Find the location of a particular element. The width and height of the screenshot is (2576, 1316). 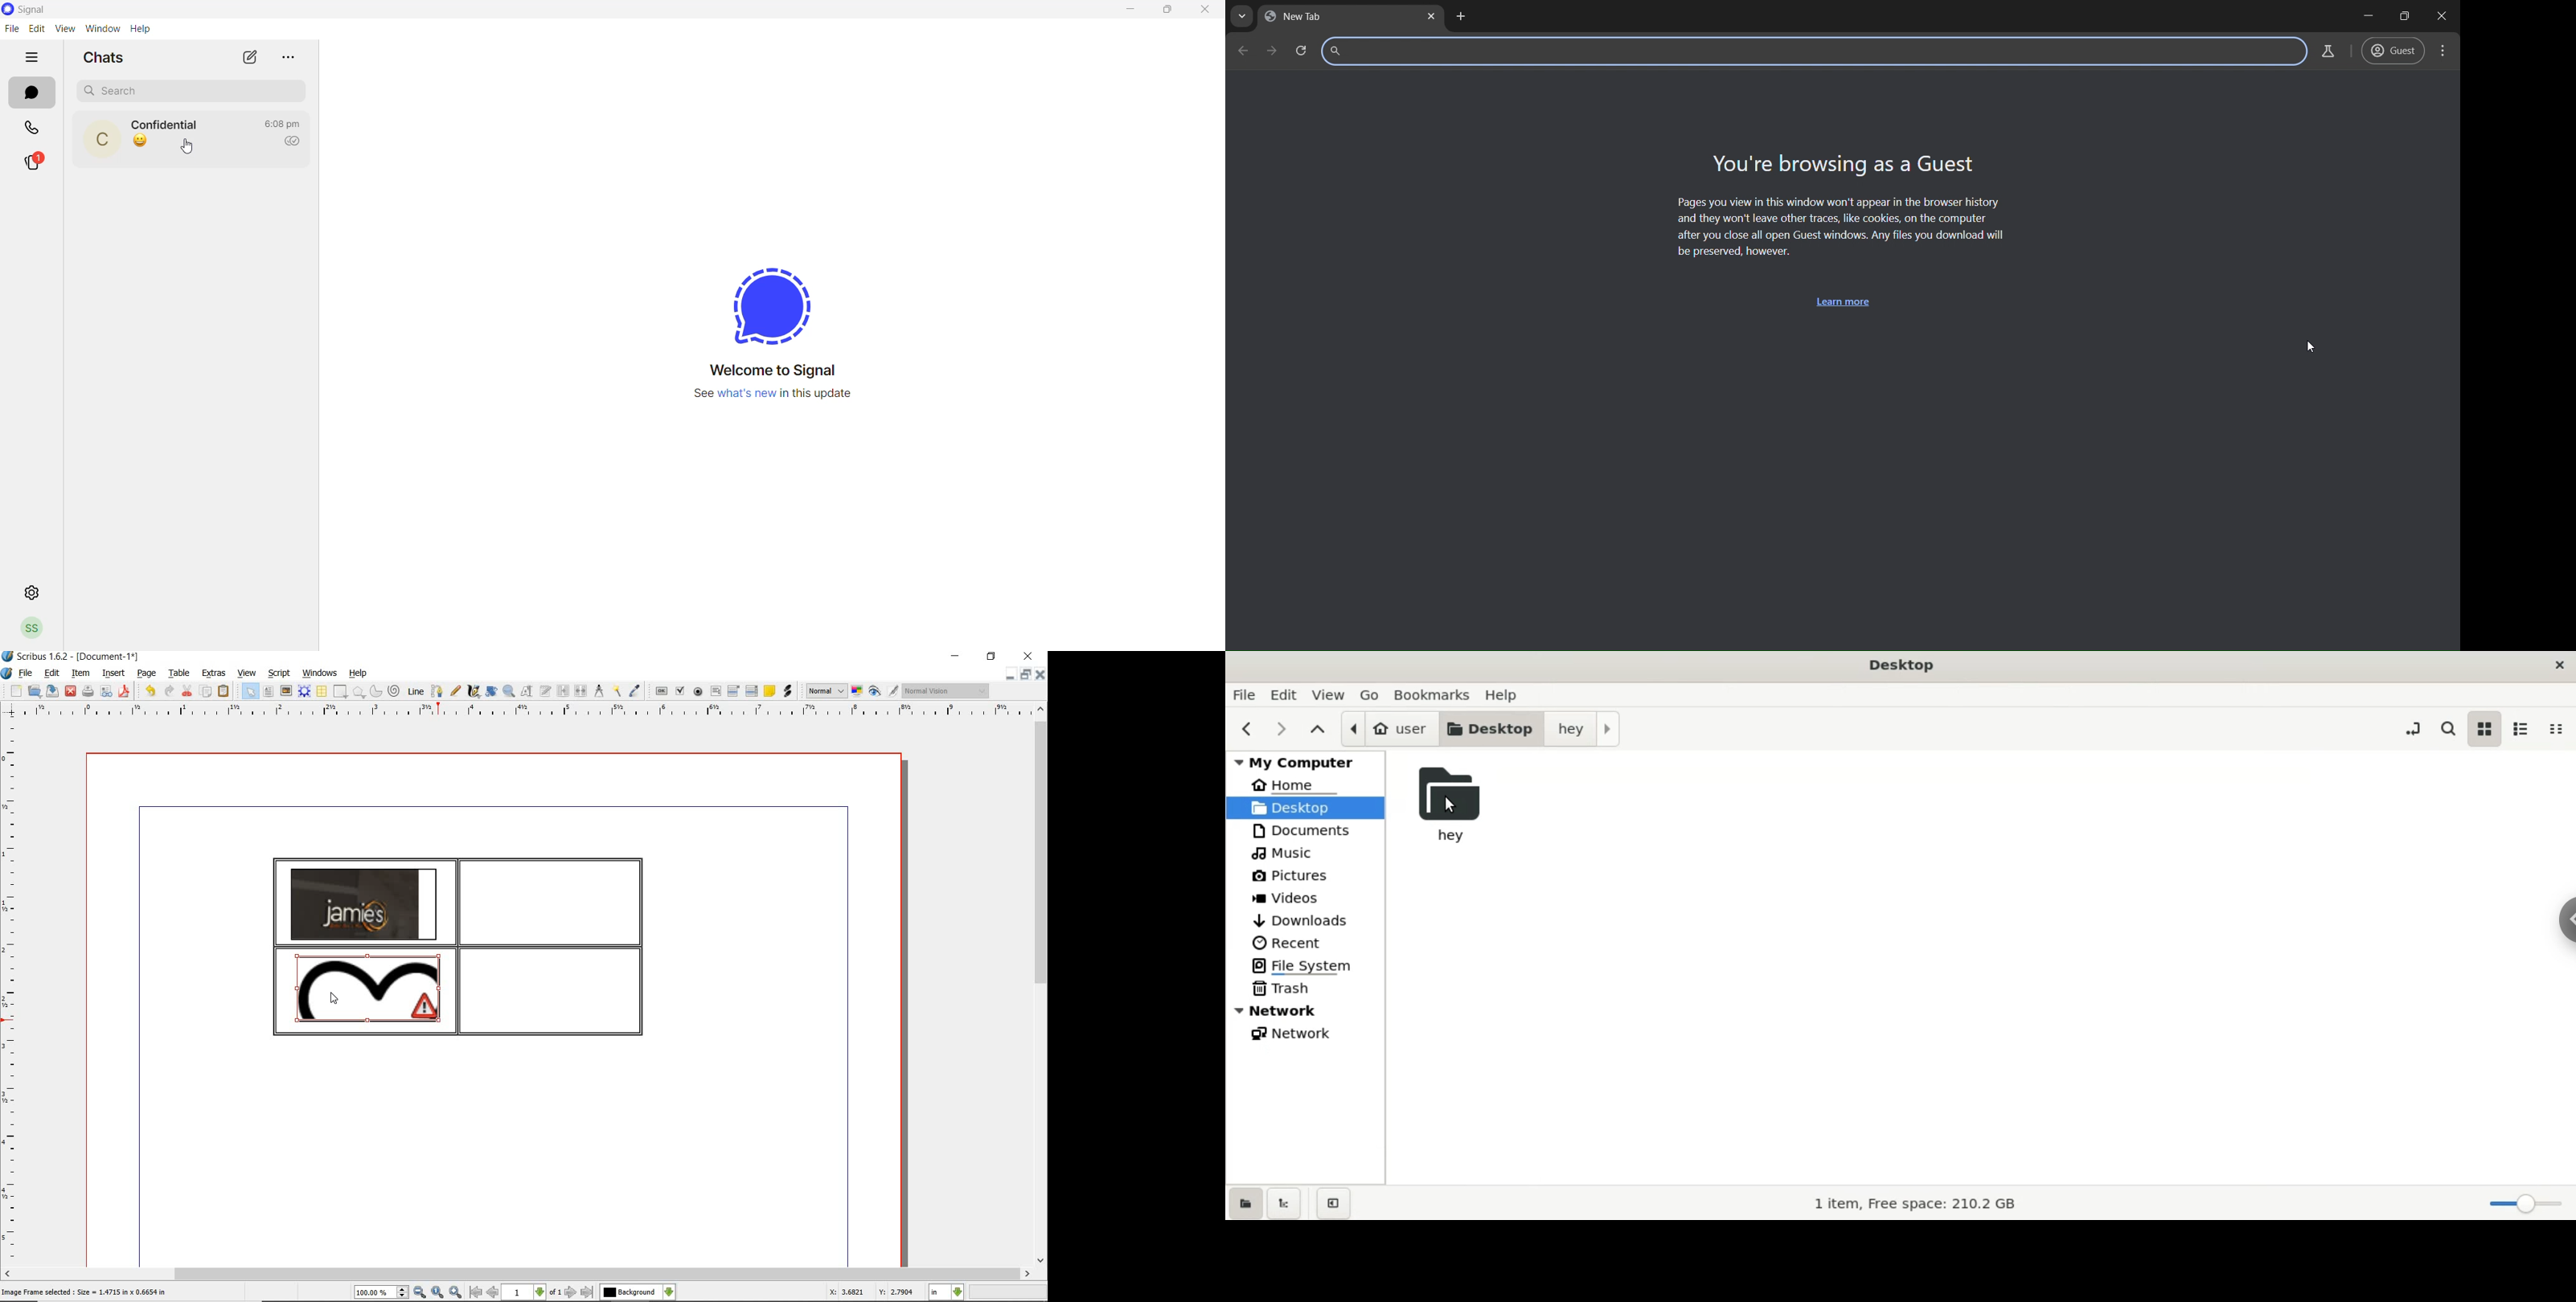

toggle color management system is located at coordinates (858, 692).